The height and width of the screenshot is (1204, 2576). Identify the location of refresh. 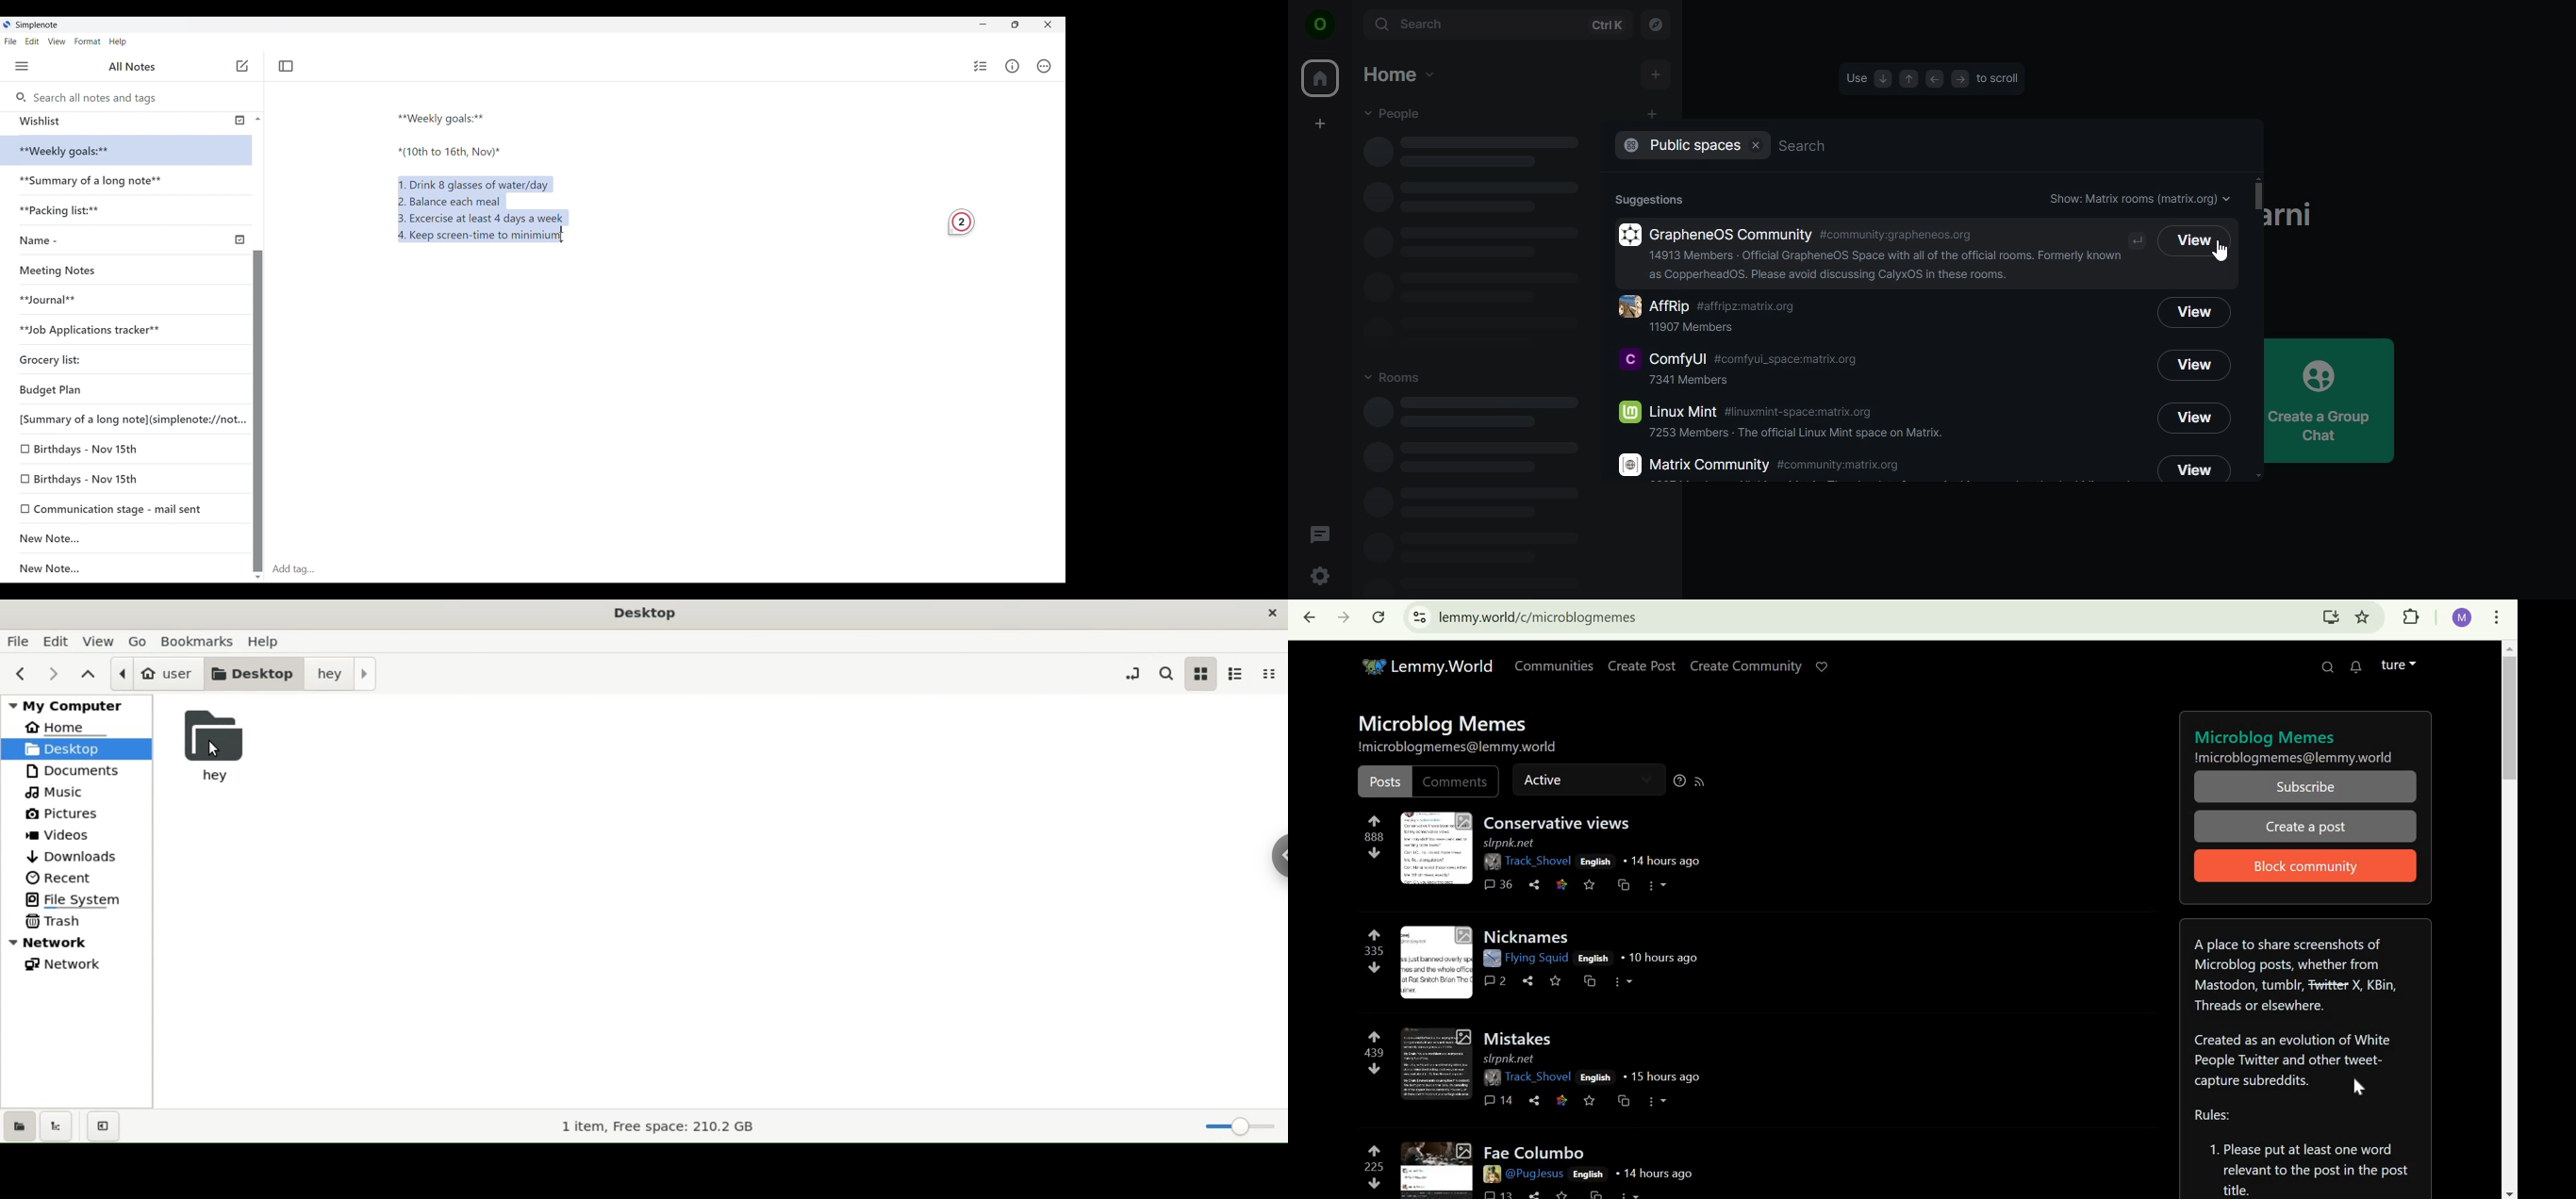
(1380, 617).